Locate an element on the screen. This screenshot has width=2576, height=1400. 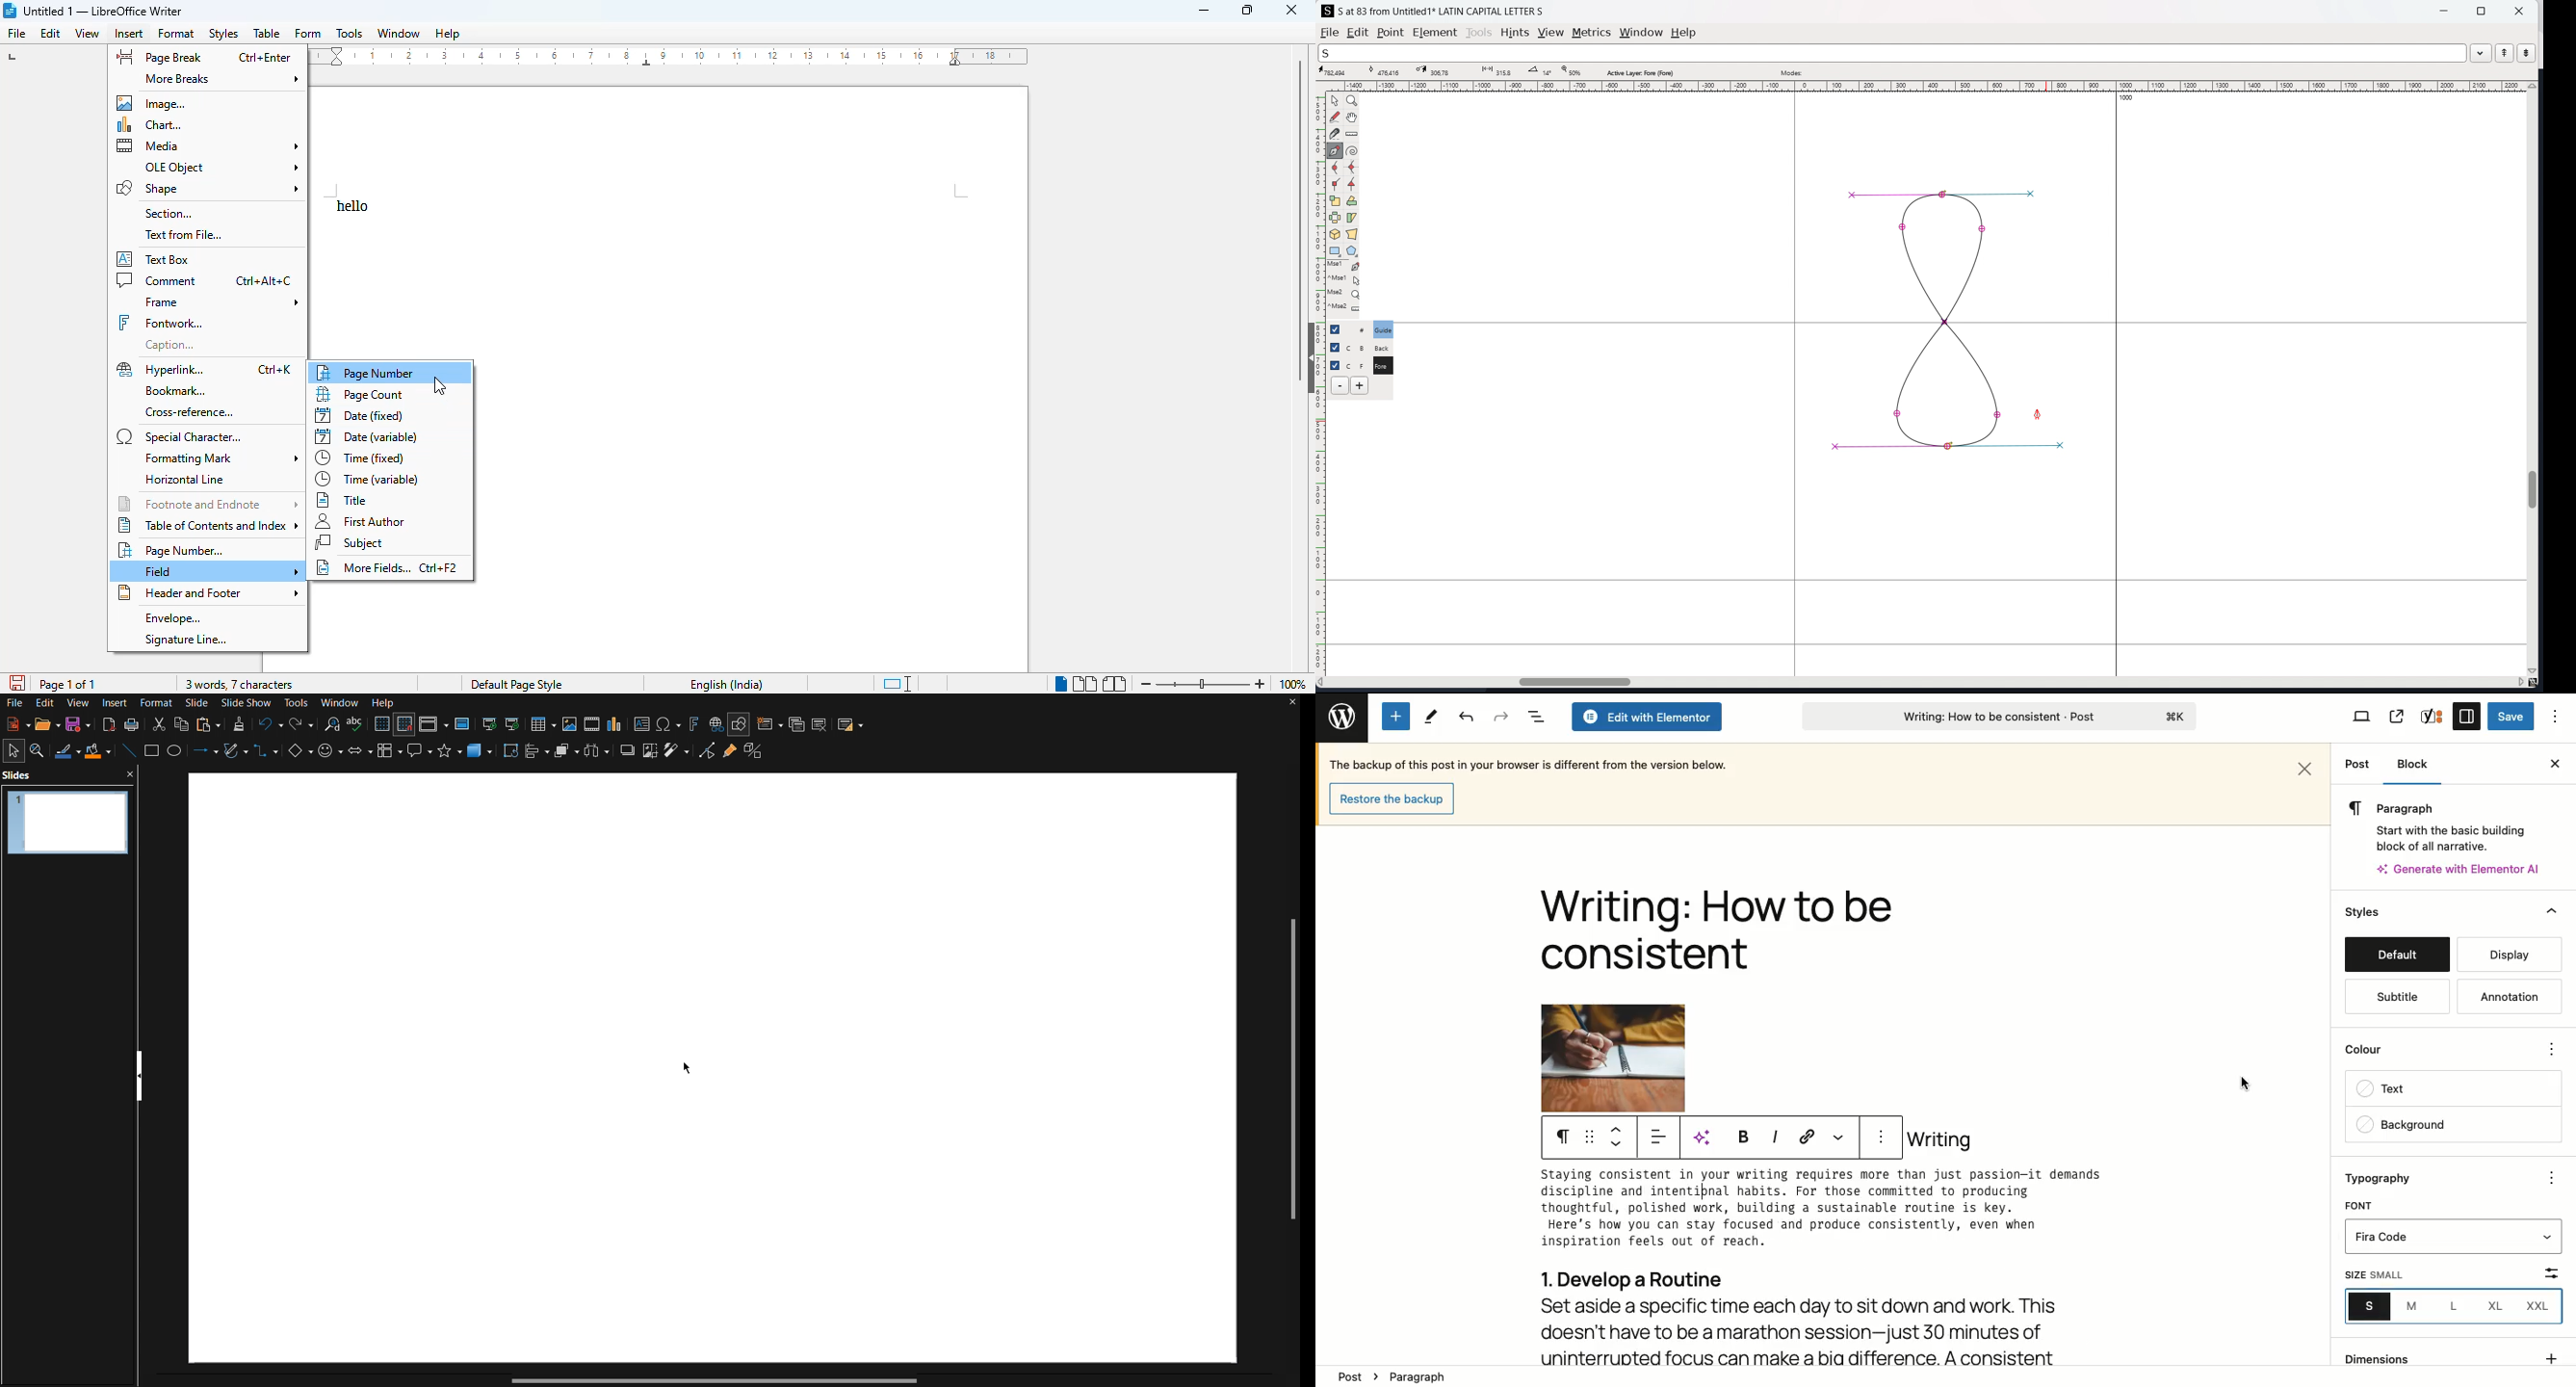
Post is located at coordinates (1348, 1376).